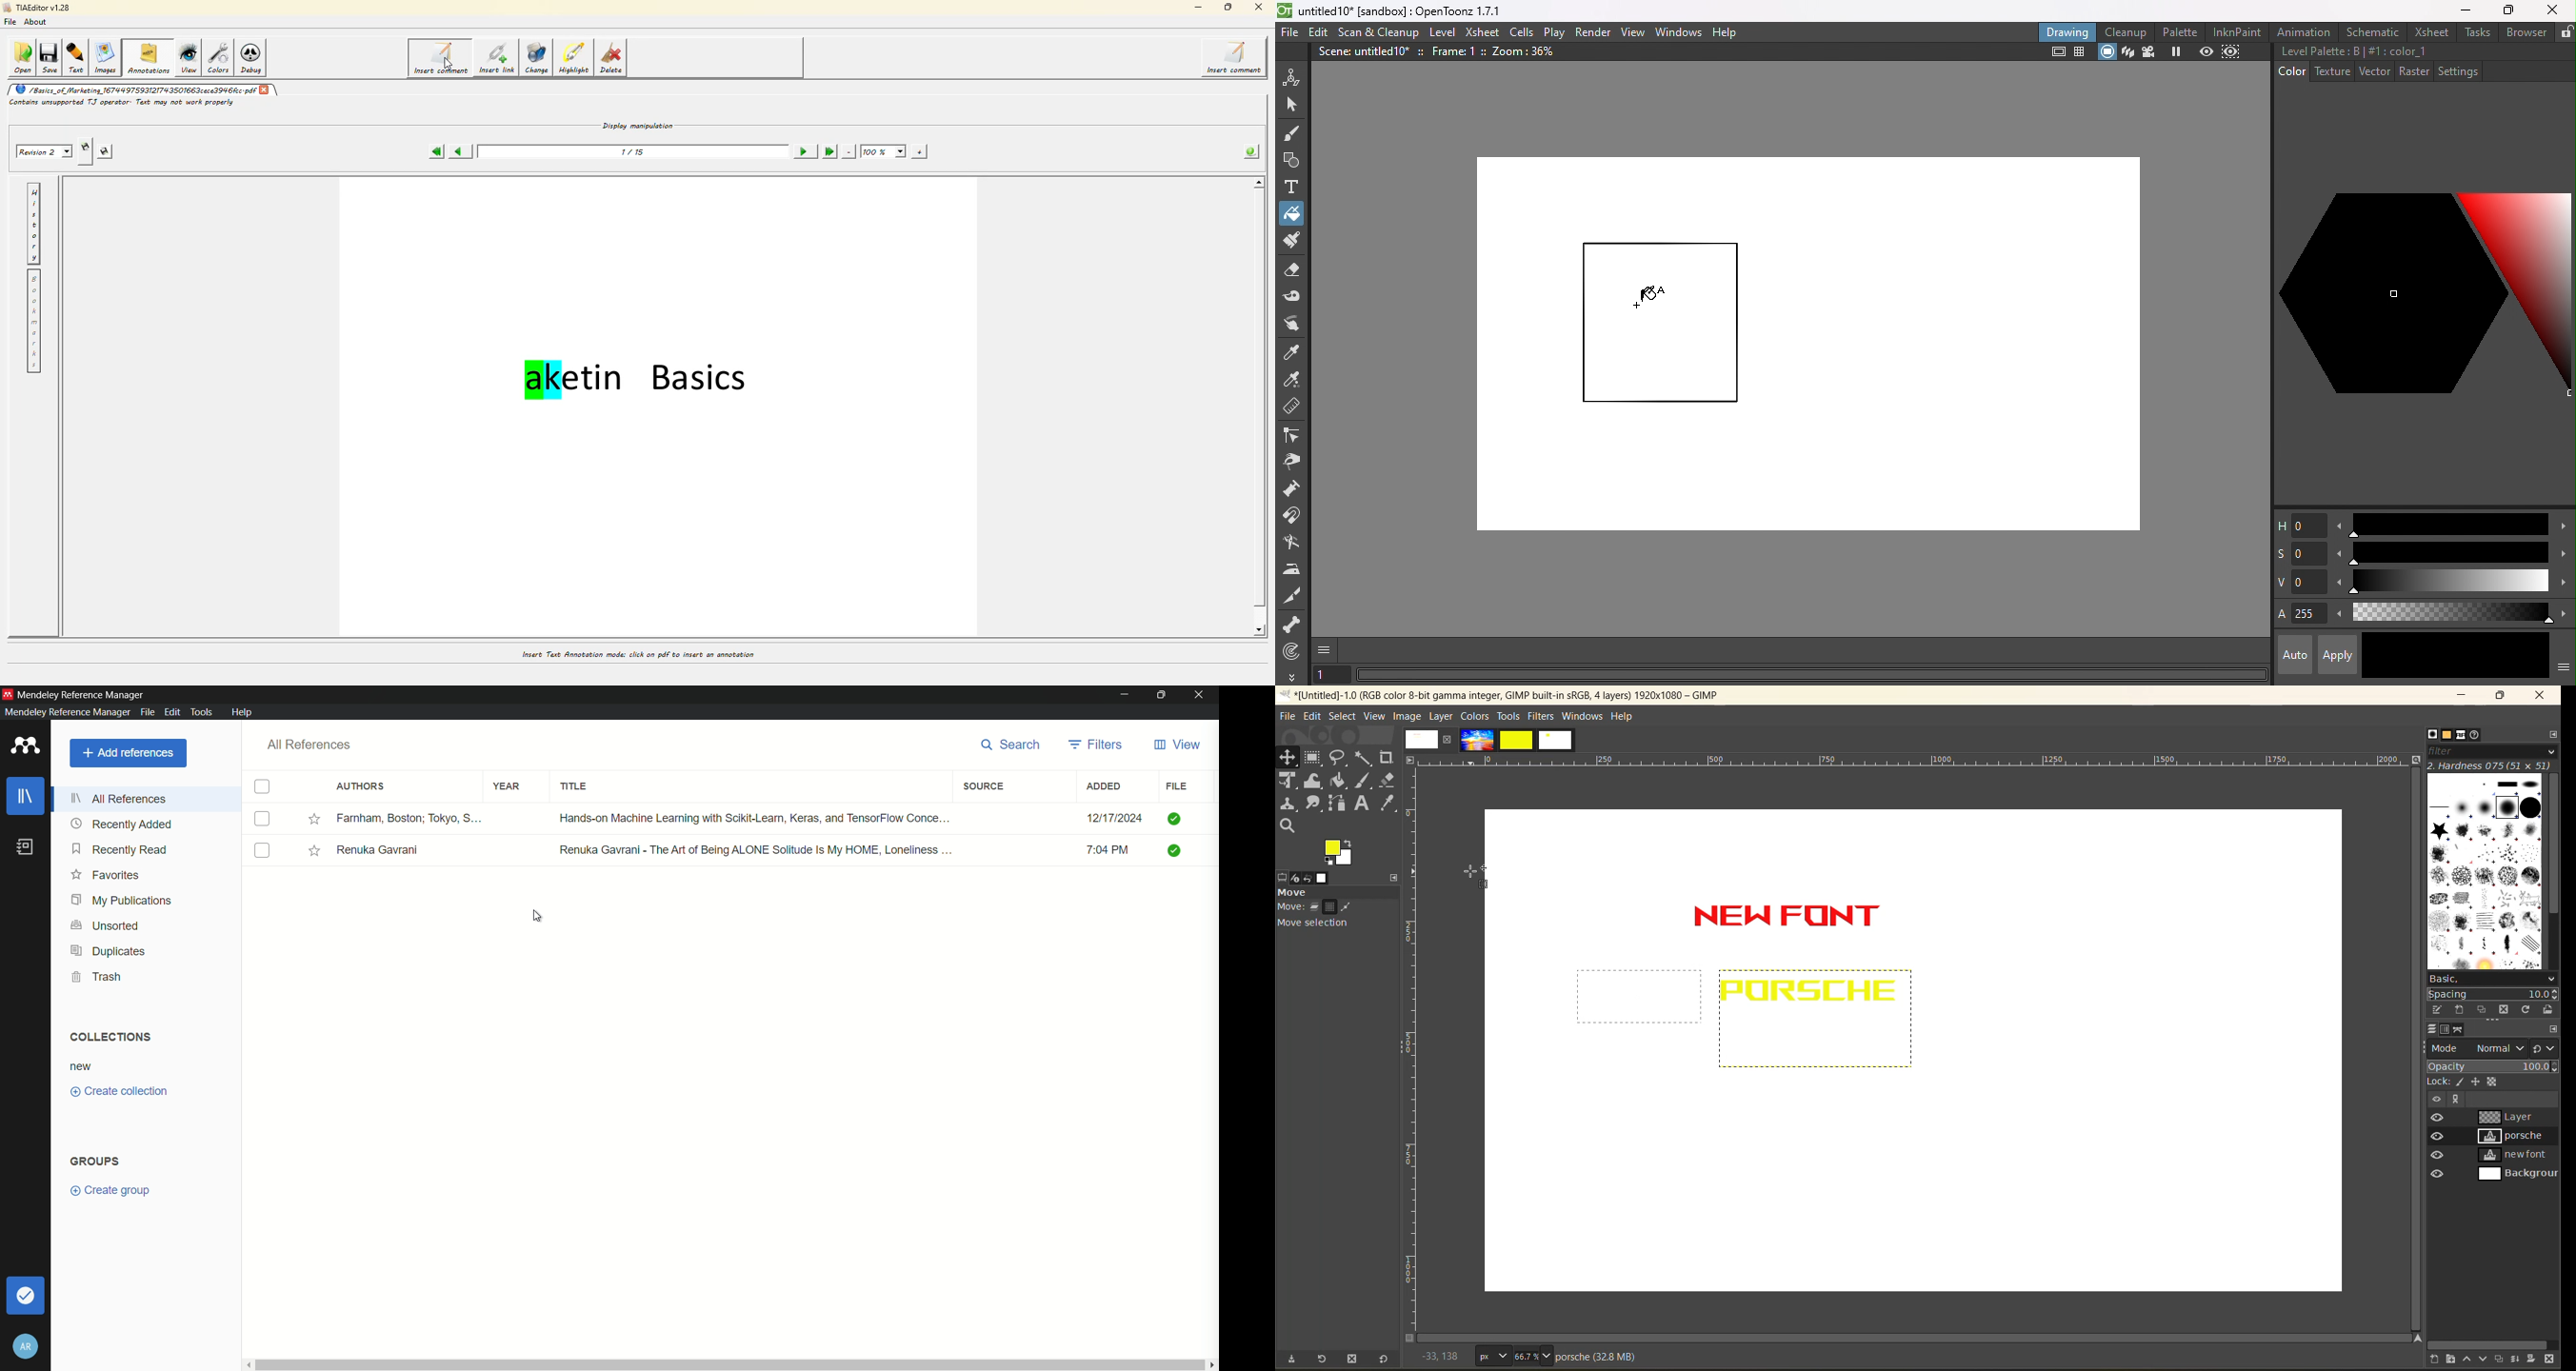 This screenshot has height=1372, width=2576. What do you see at coordinates (1475, 717) in the screenshot?
I see `colors` at bounding box center [1475, 717].